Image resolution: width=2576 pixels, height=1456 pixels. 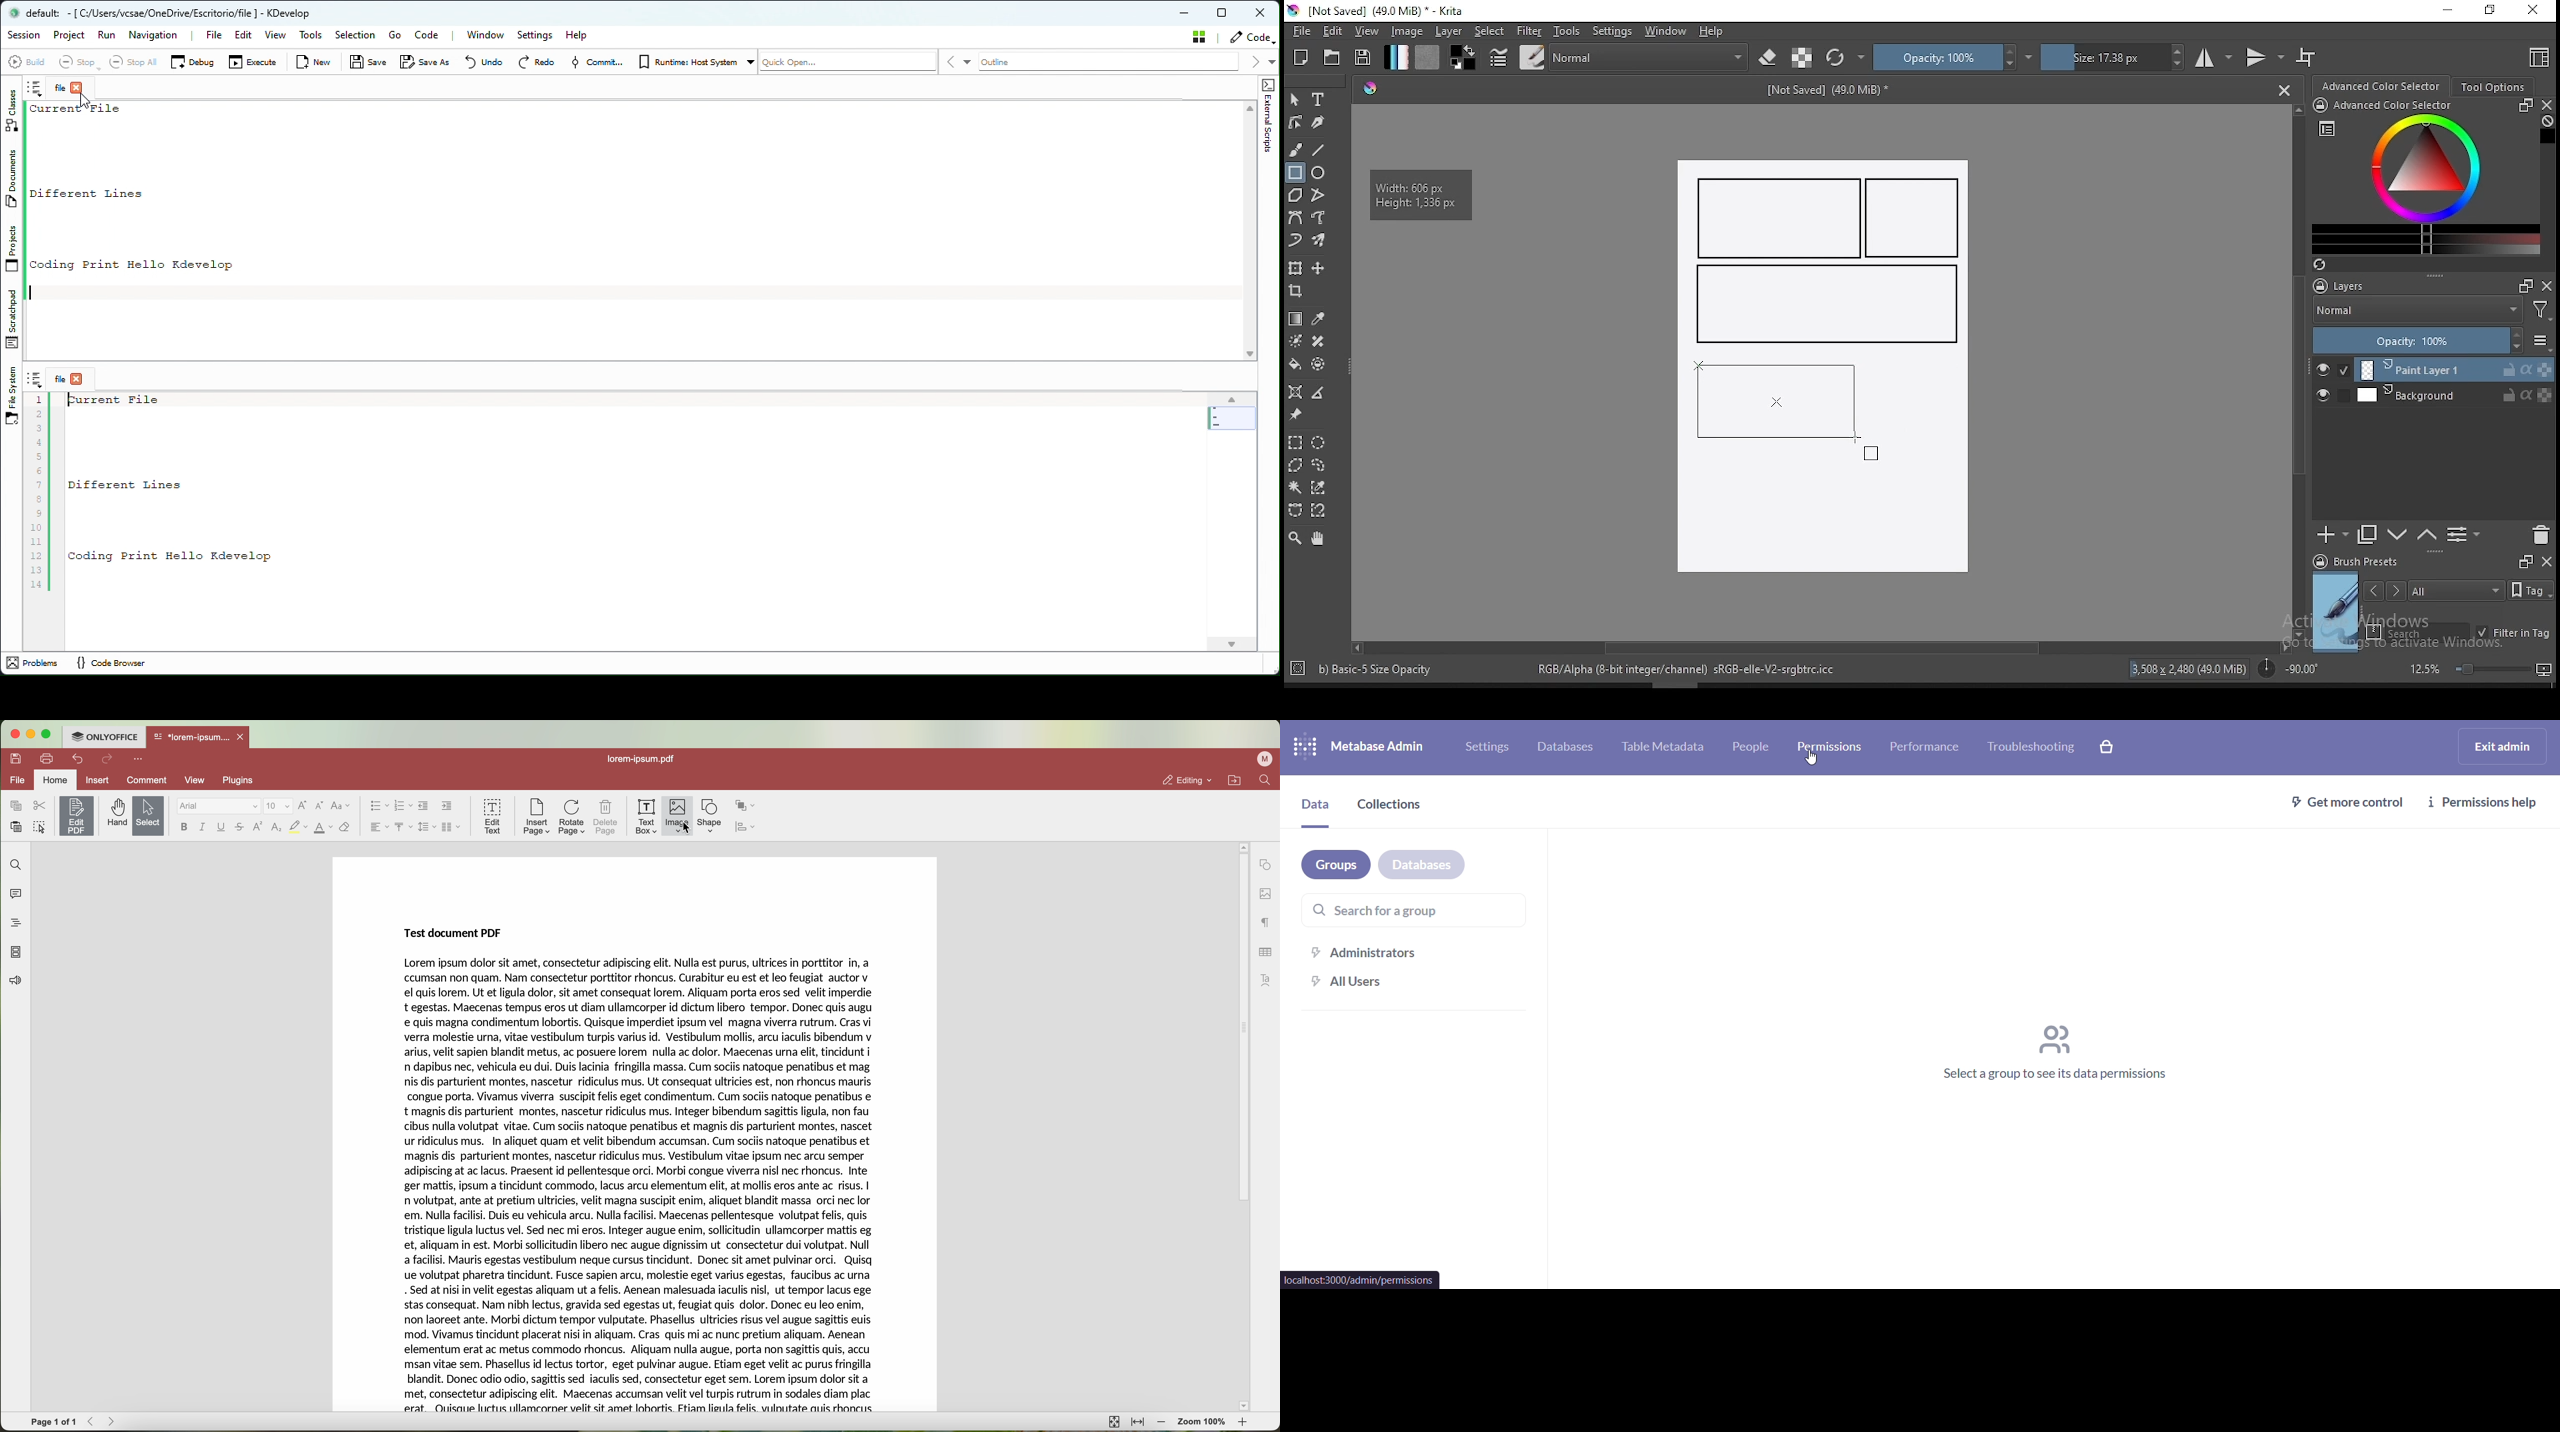 I want to click on assistant tool, so click(x=1295, y=392).